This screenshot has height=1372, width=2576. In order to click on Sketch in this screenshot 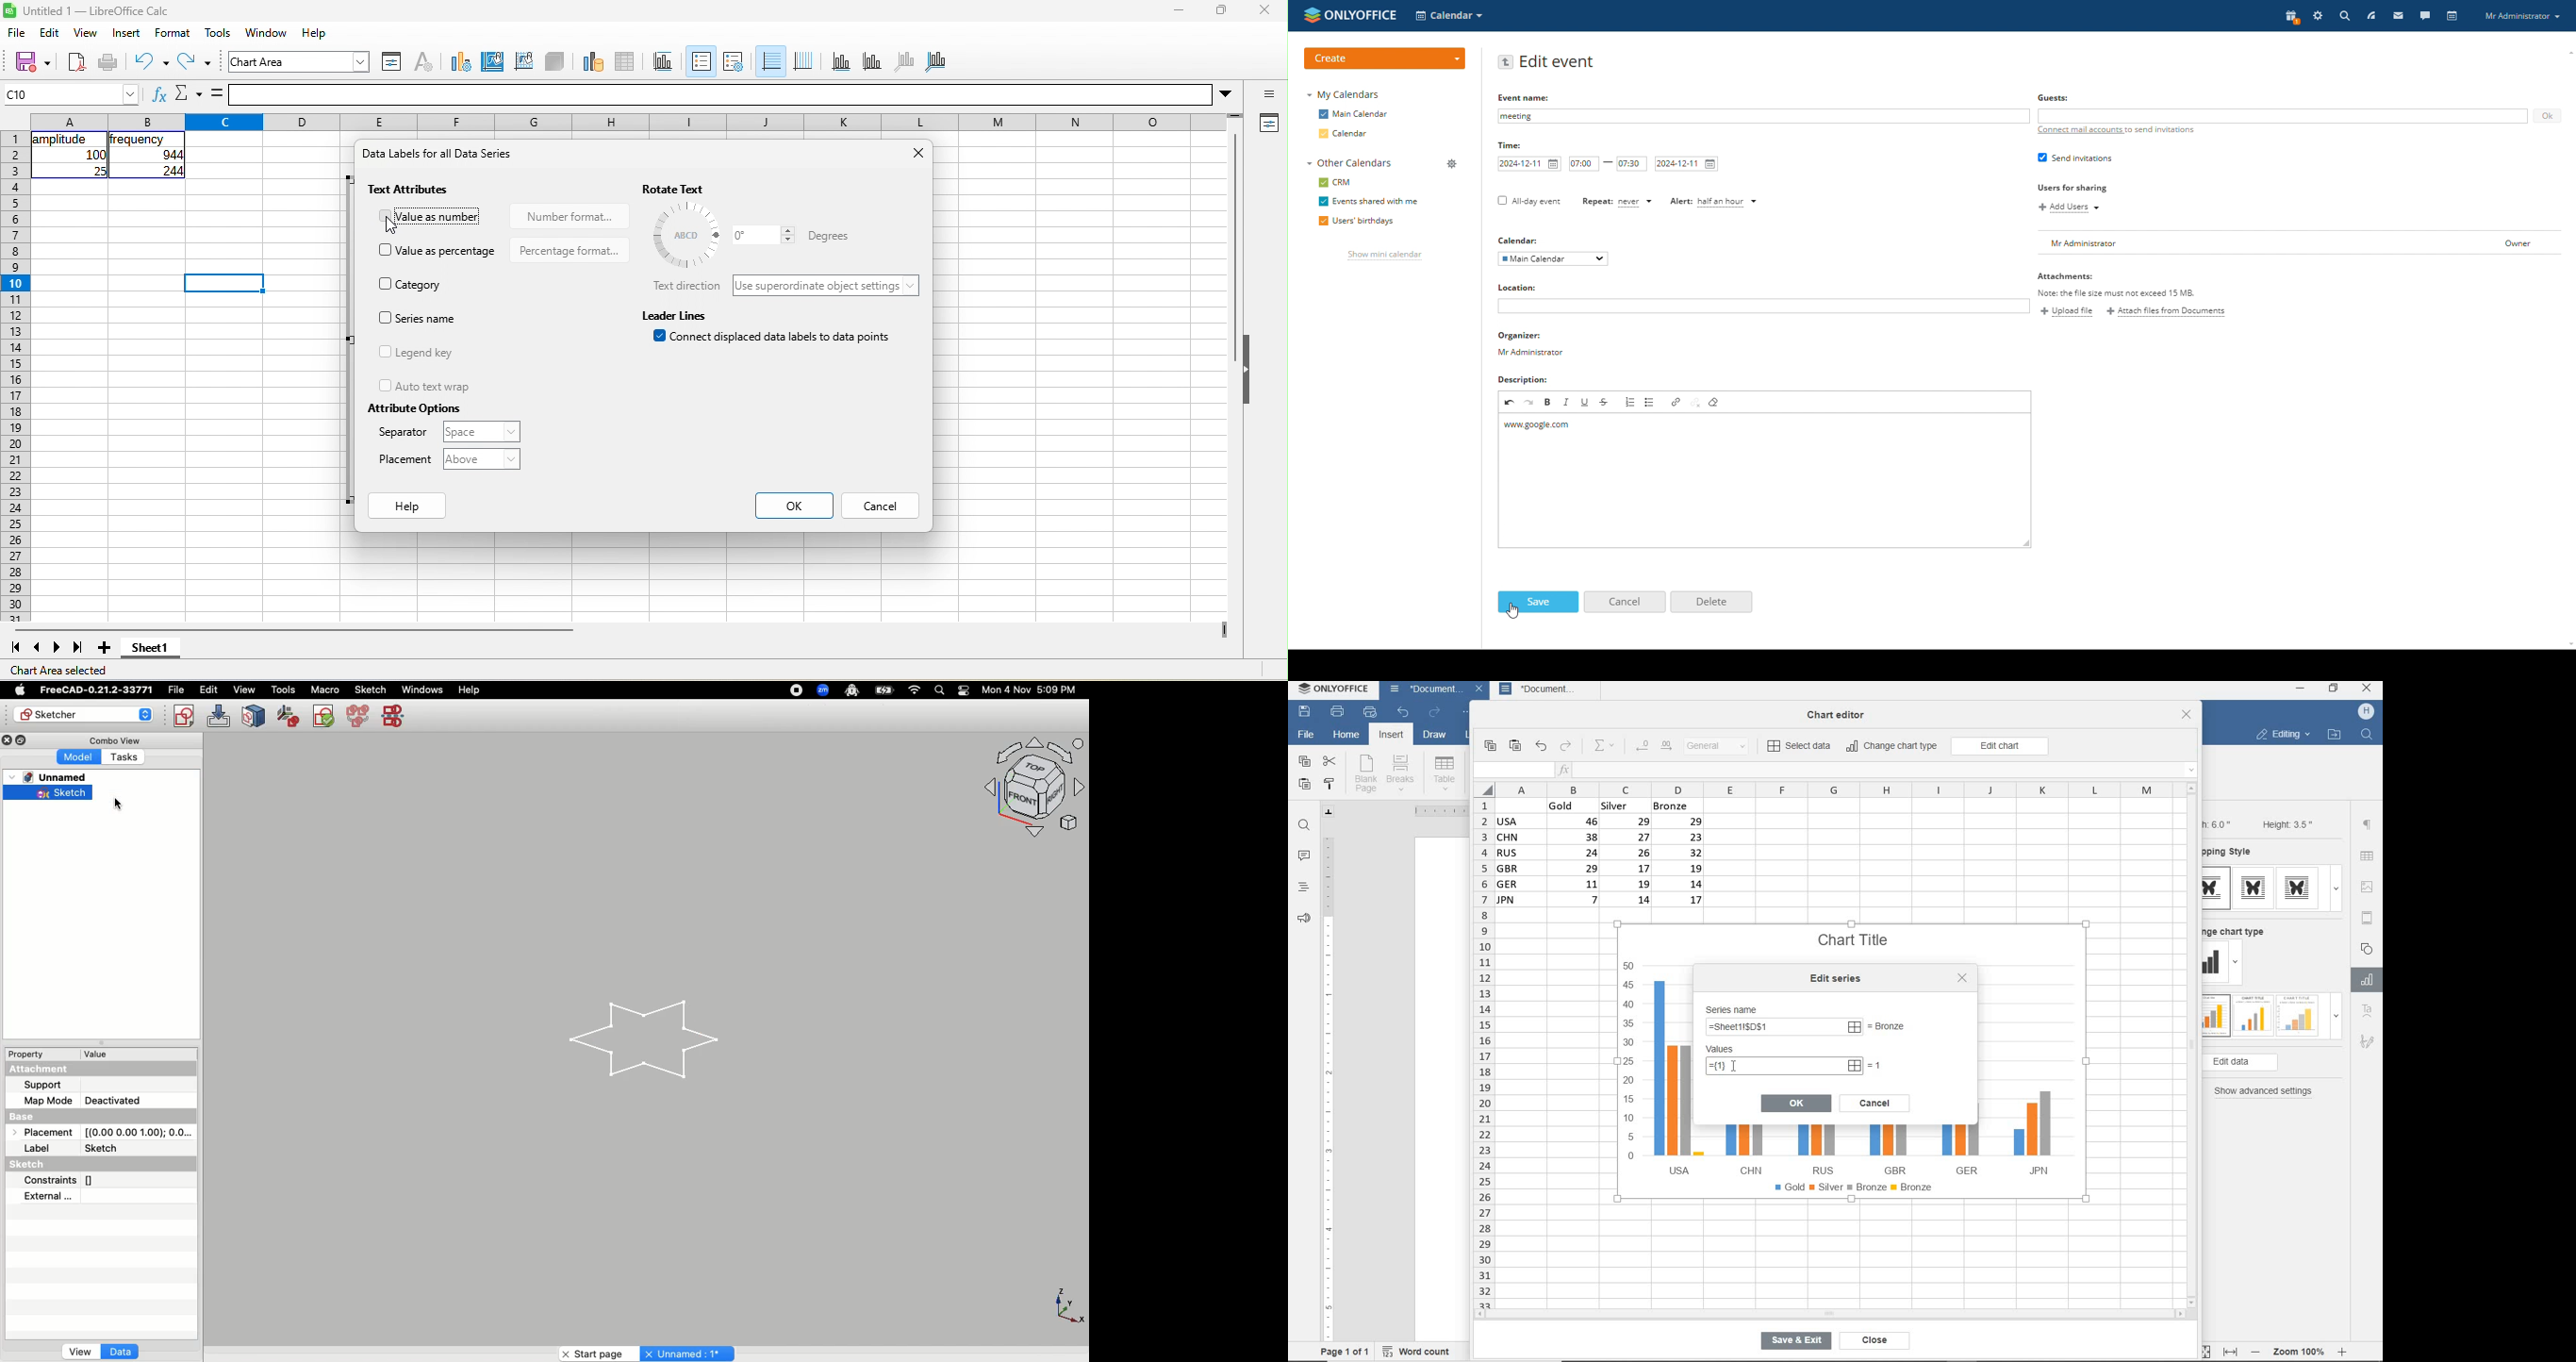, I will do `click(48, 793)`.